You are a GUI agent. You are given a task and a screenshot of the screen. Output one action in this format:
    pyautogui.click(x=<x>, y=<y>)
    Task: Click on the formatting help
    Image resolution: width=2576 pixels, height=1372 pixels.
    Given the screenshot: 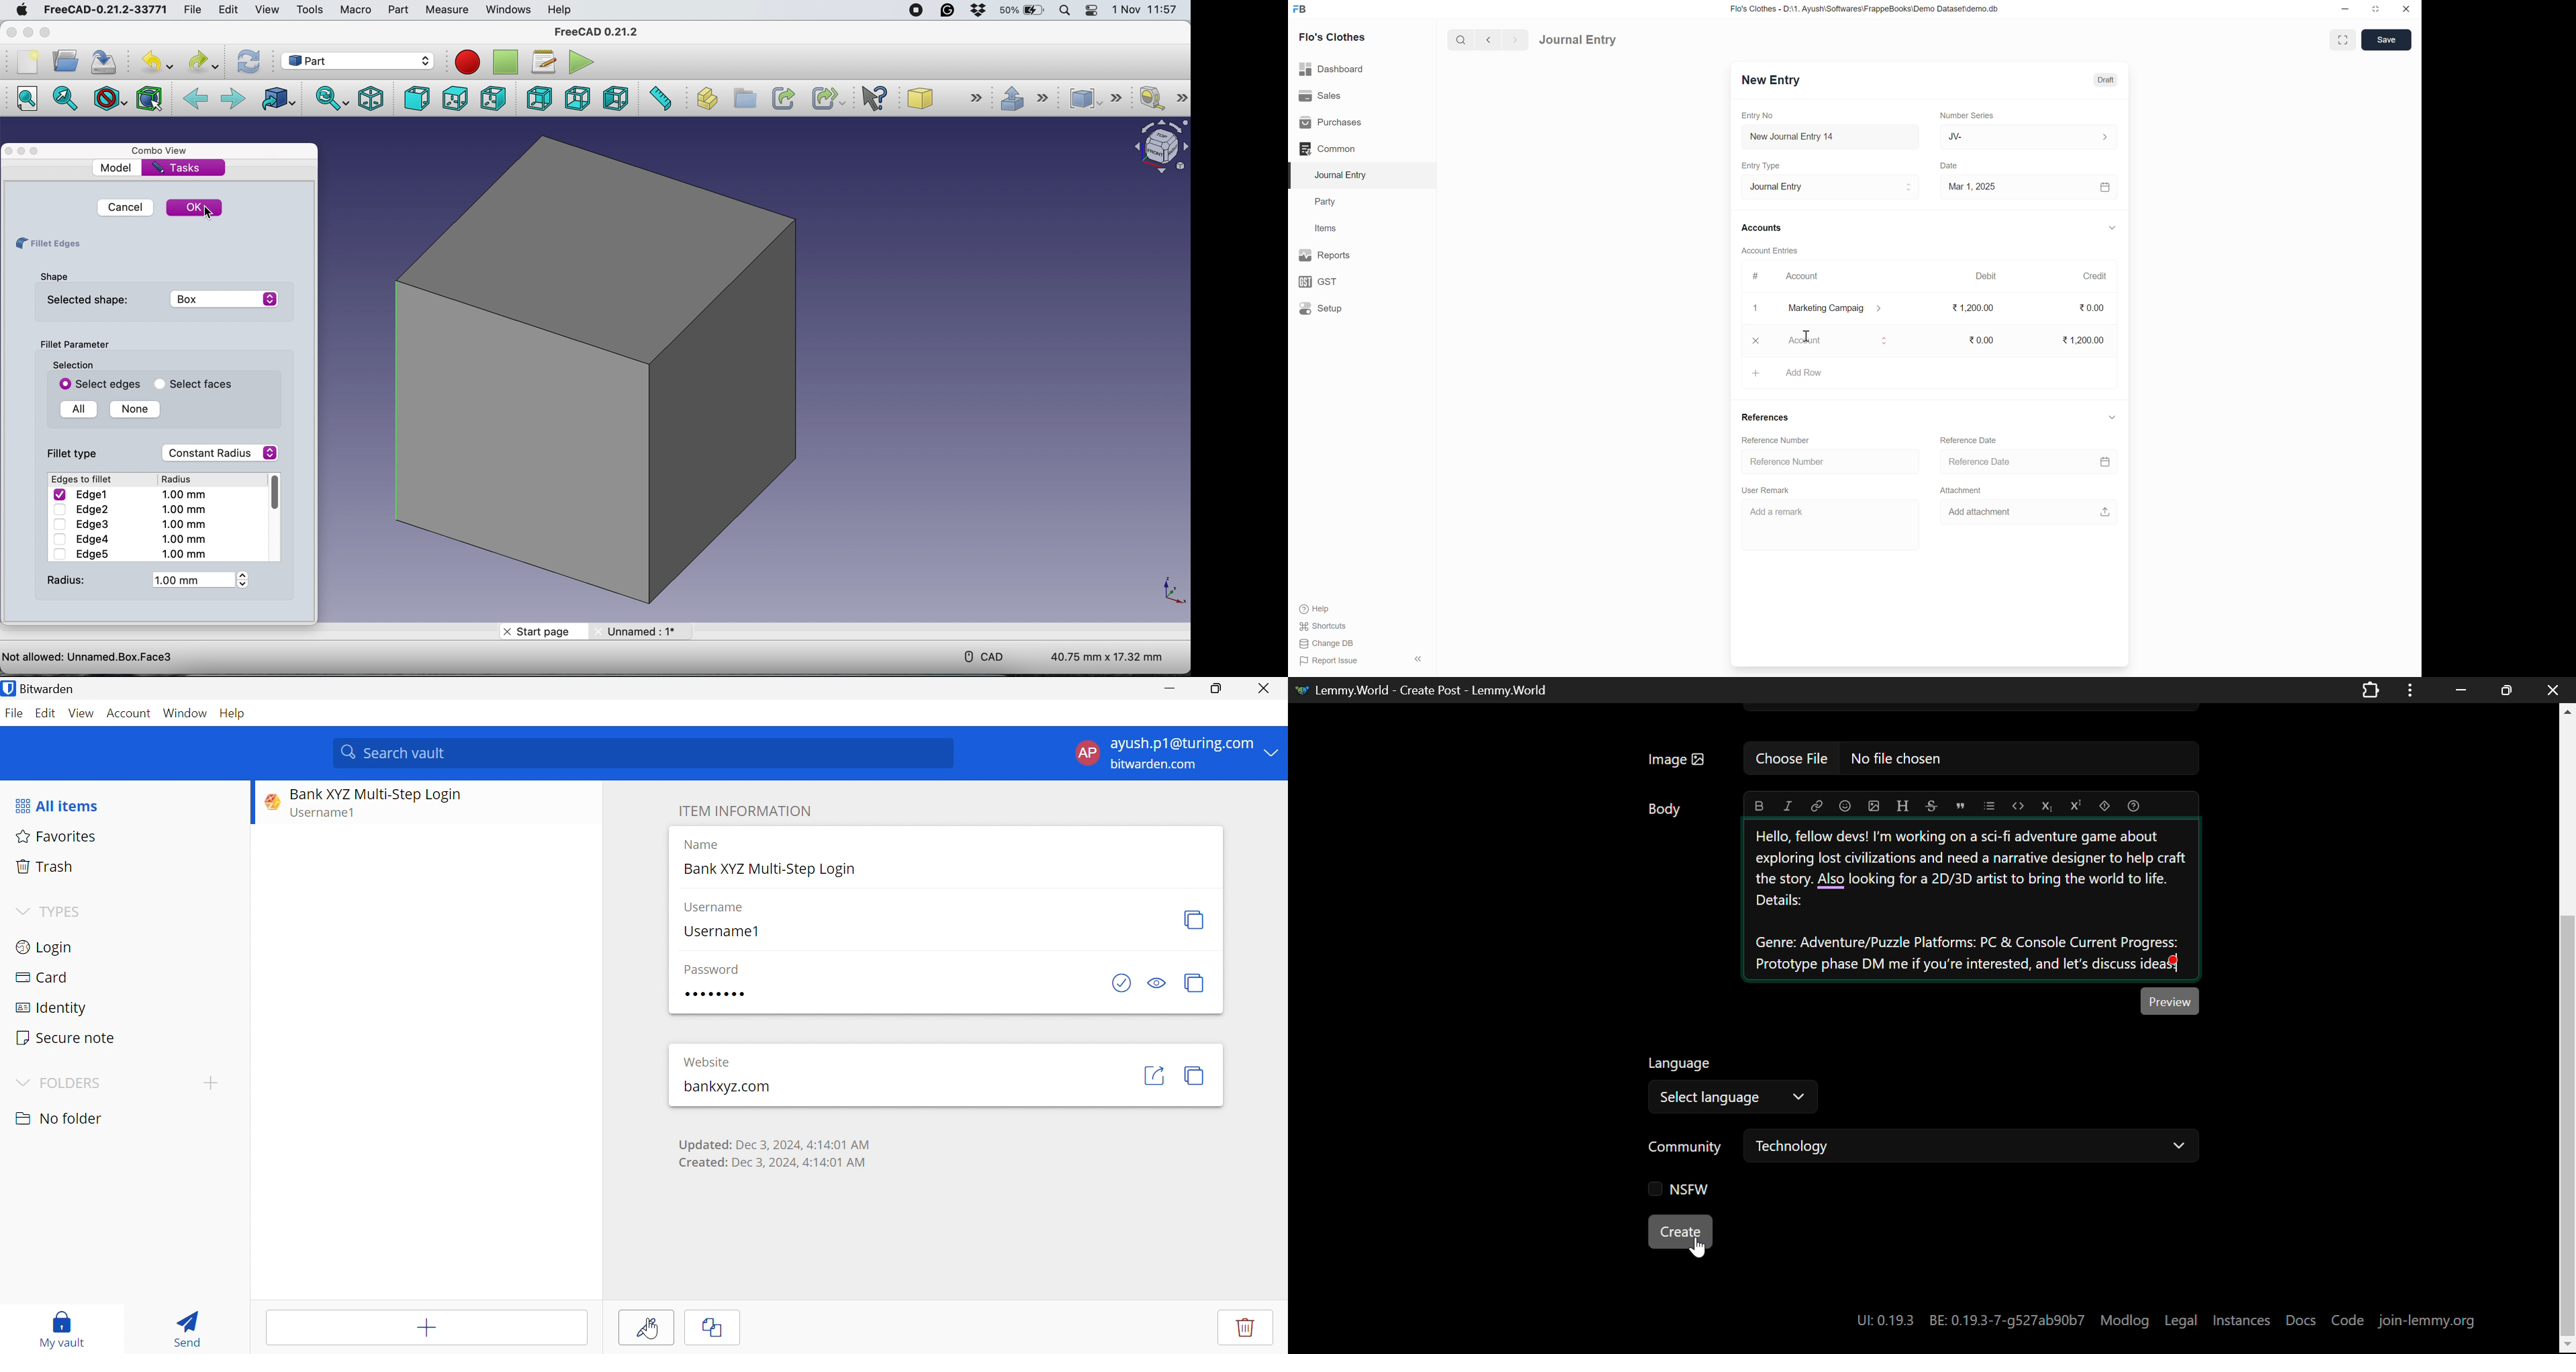 What is the action you would take?
    pyautogui.click(x=2133, y=805)
    